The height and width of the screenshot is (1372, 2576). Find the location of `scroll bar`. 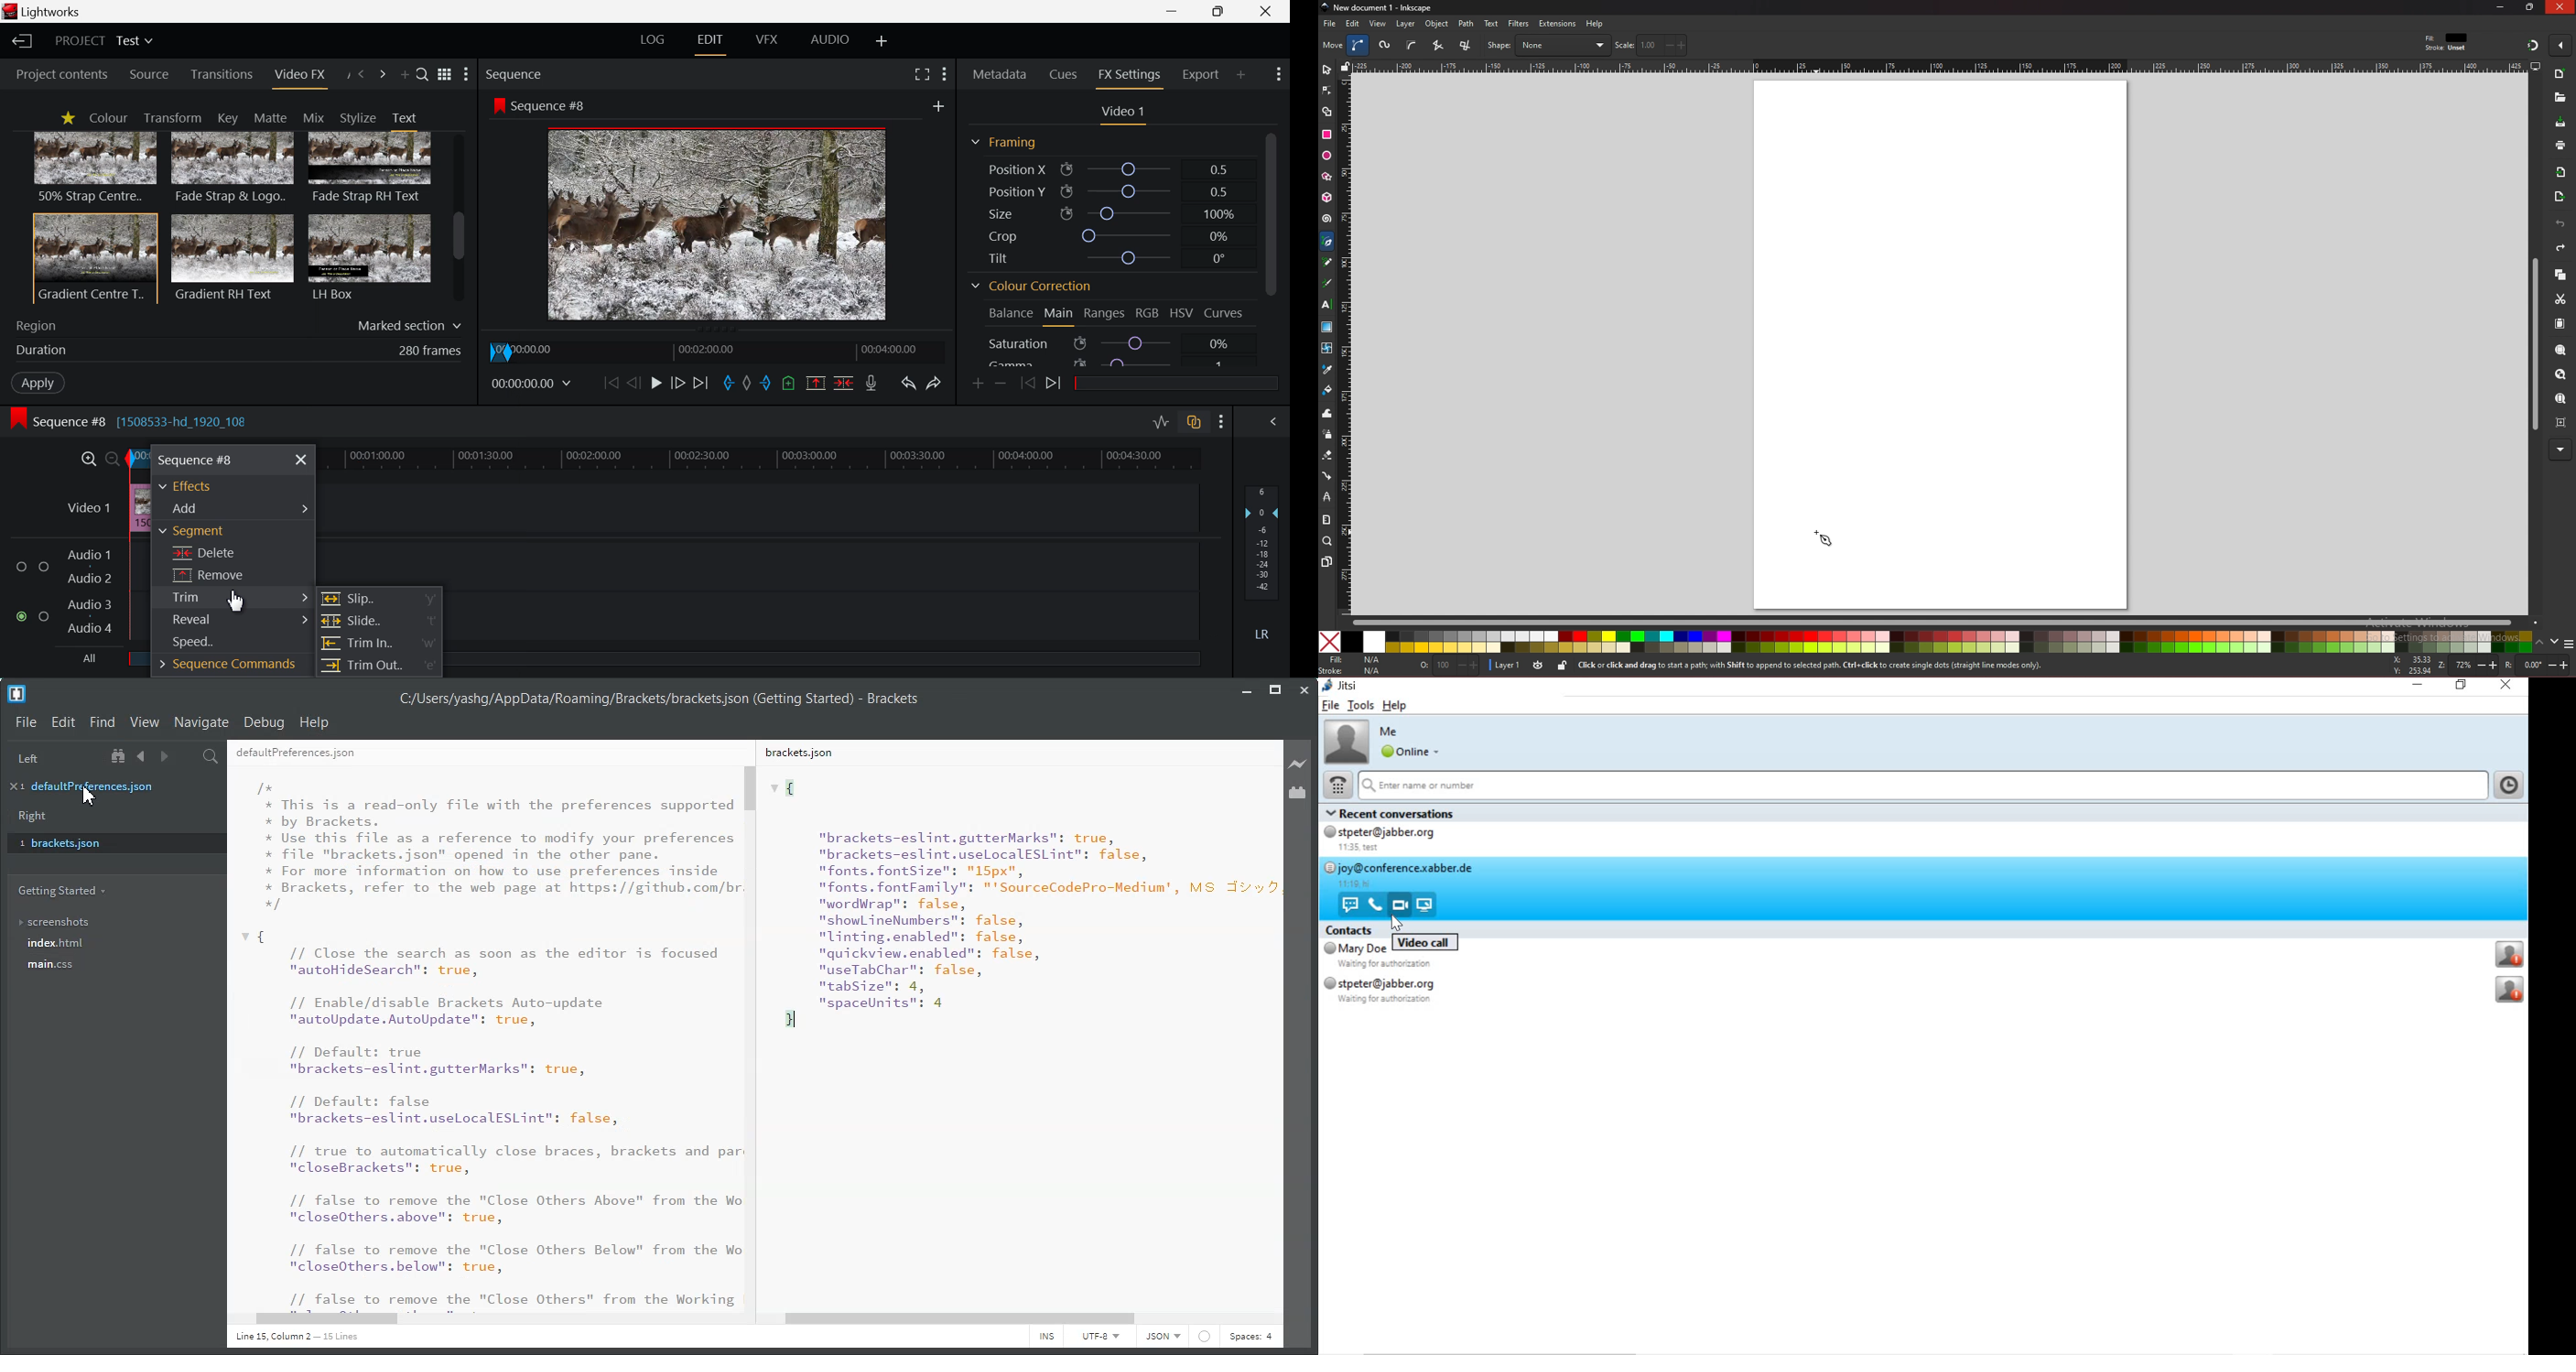

scroll bar is located at coordinates (2533, 345).